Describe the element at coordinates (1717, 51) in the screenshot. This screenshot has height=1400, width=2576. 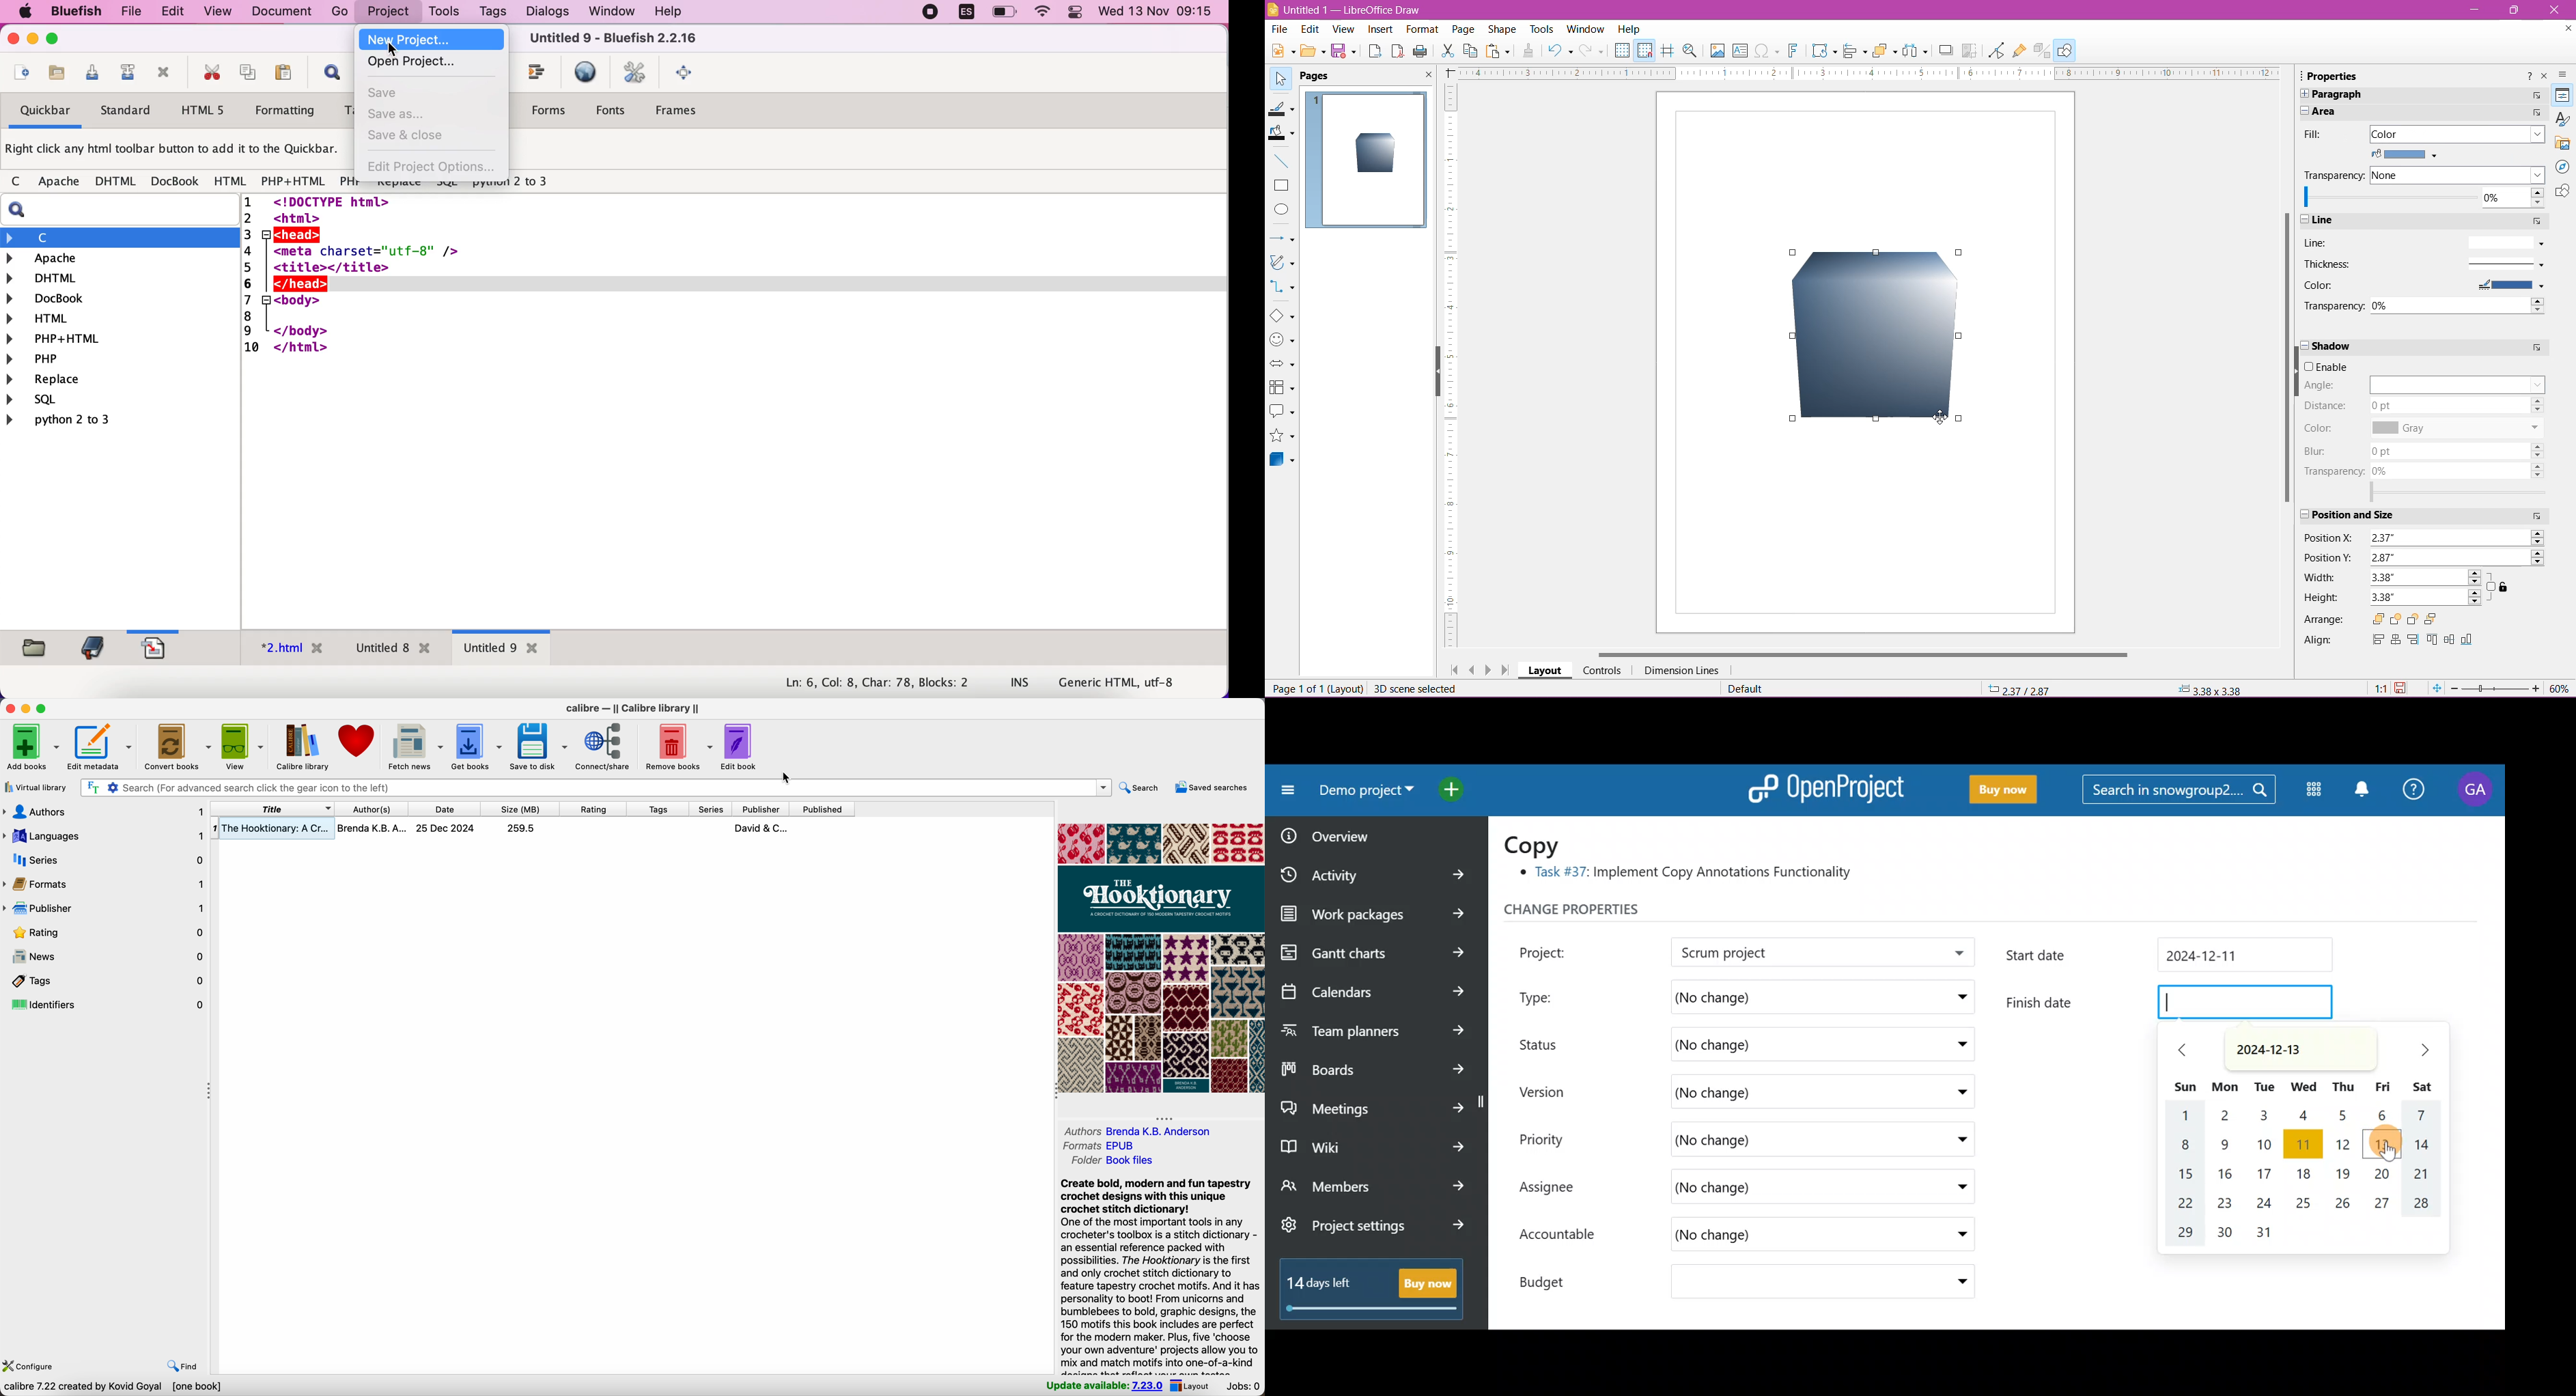
I see `Insert Image` at that location.